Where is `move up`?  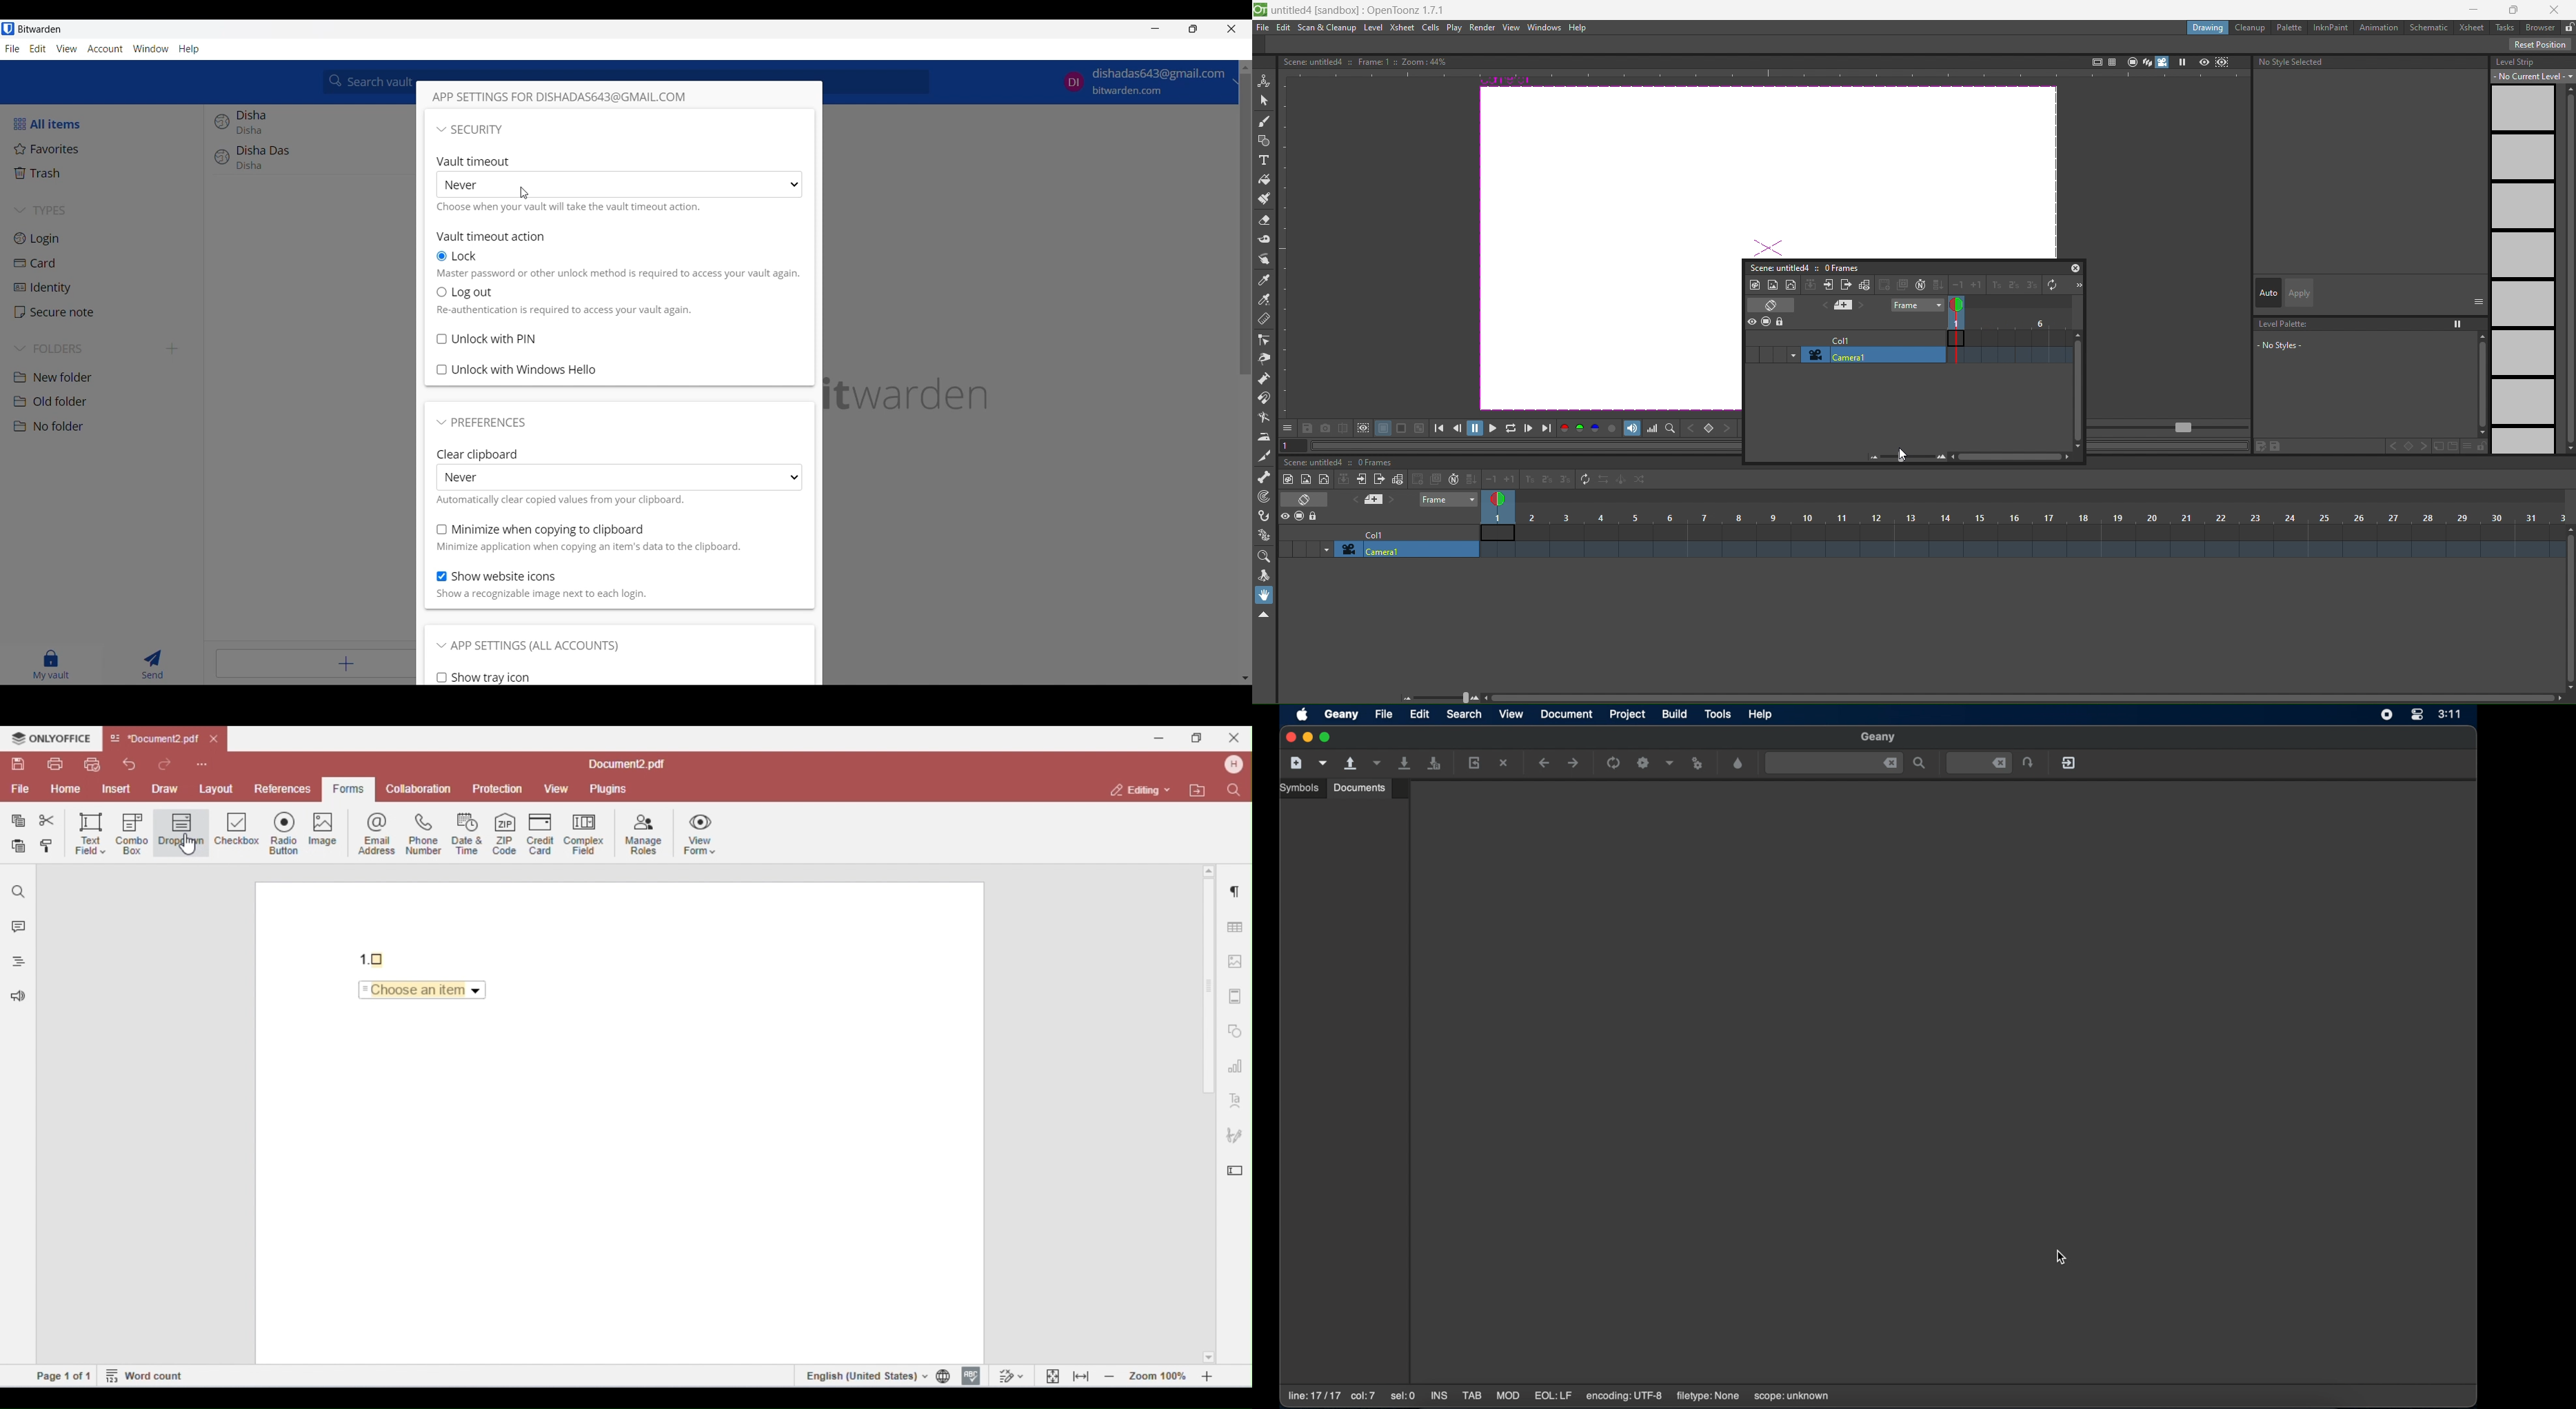
move up is located at coordinates (1245, 67).